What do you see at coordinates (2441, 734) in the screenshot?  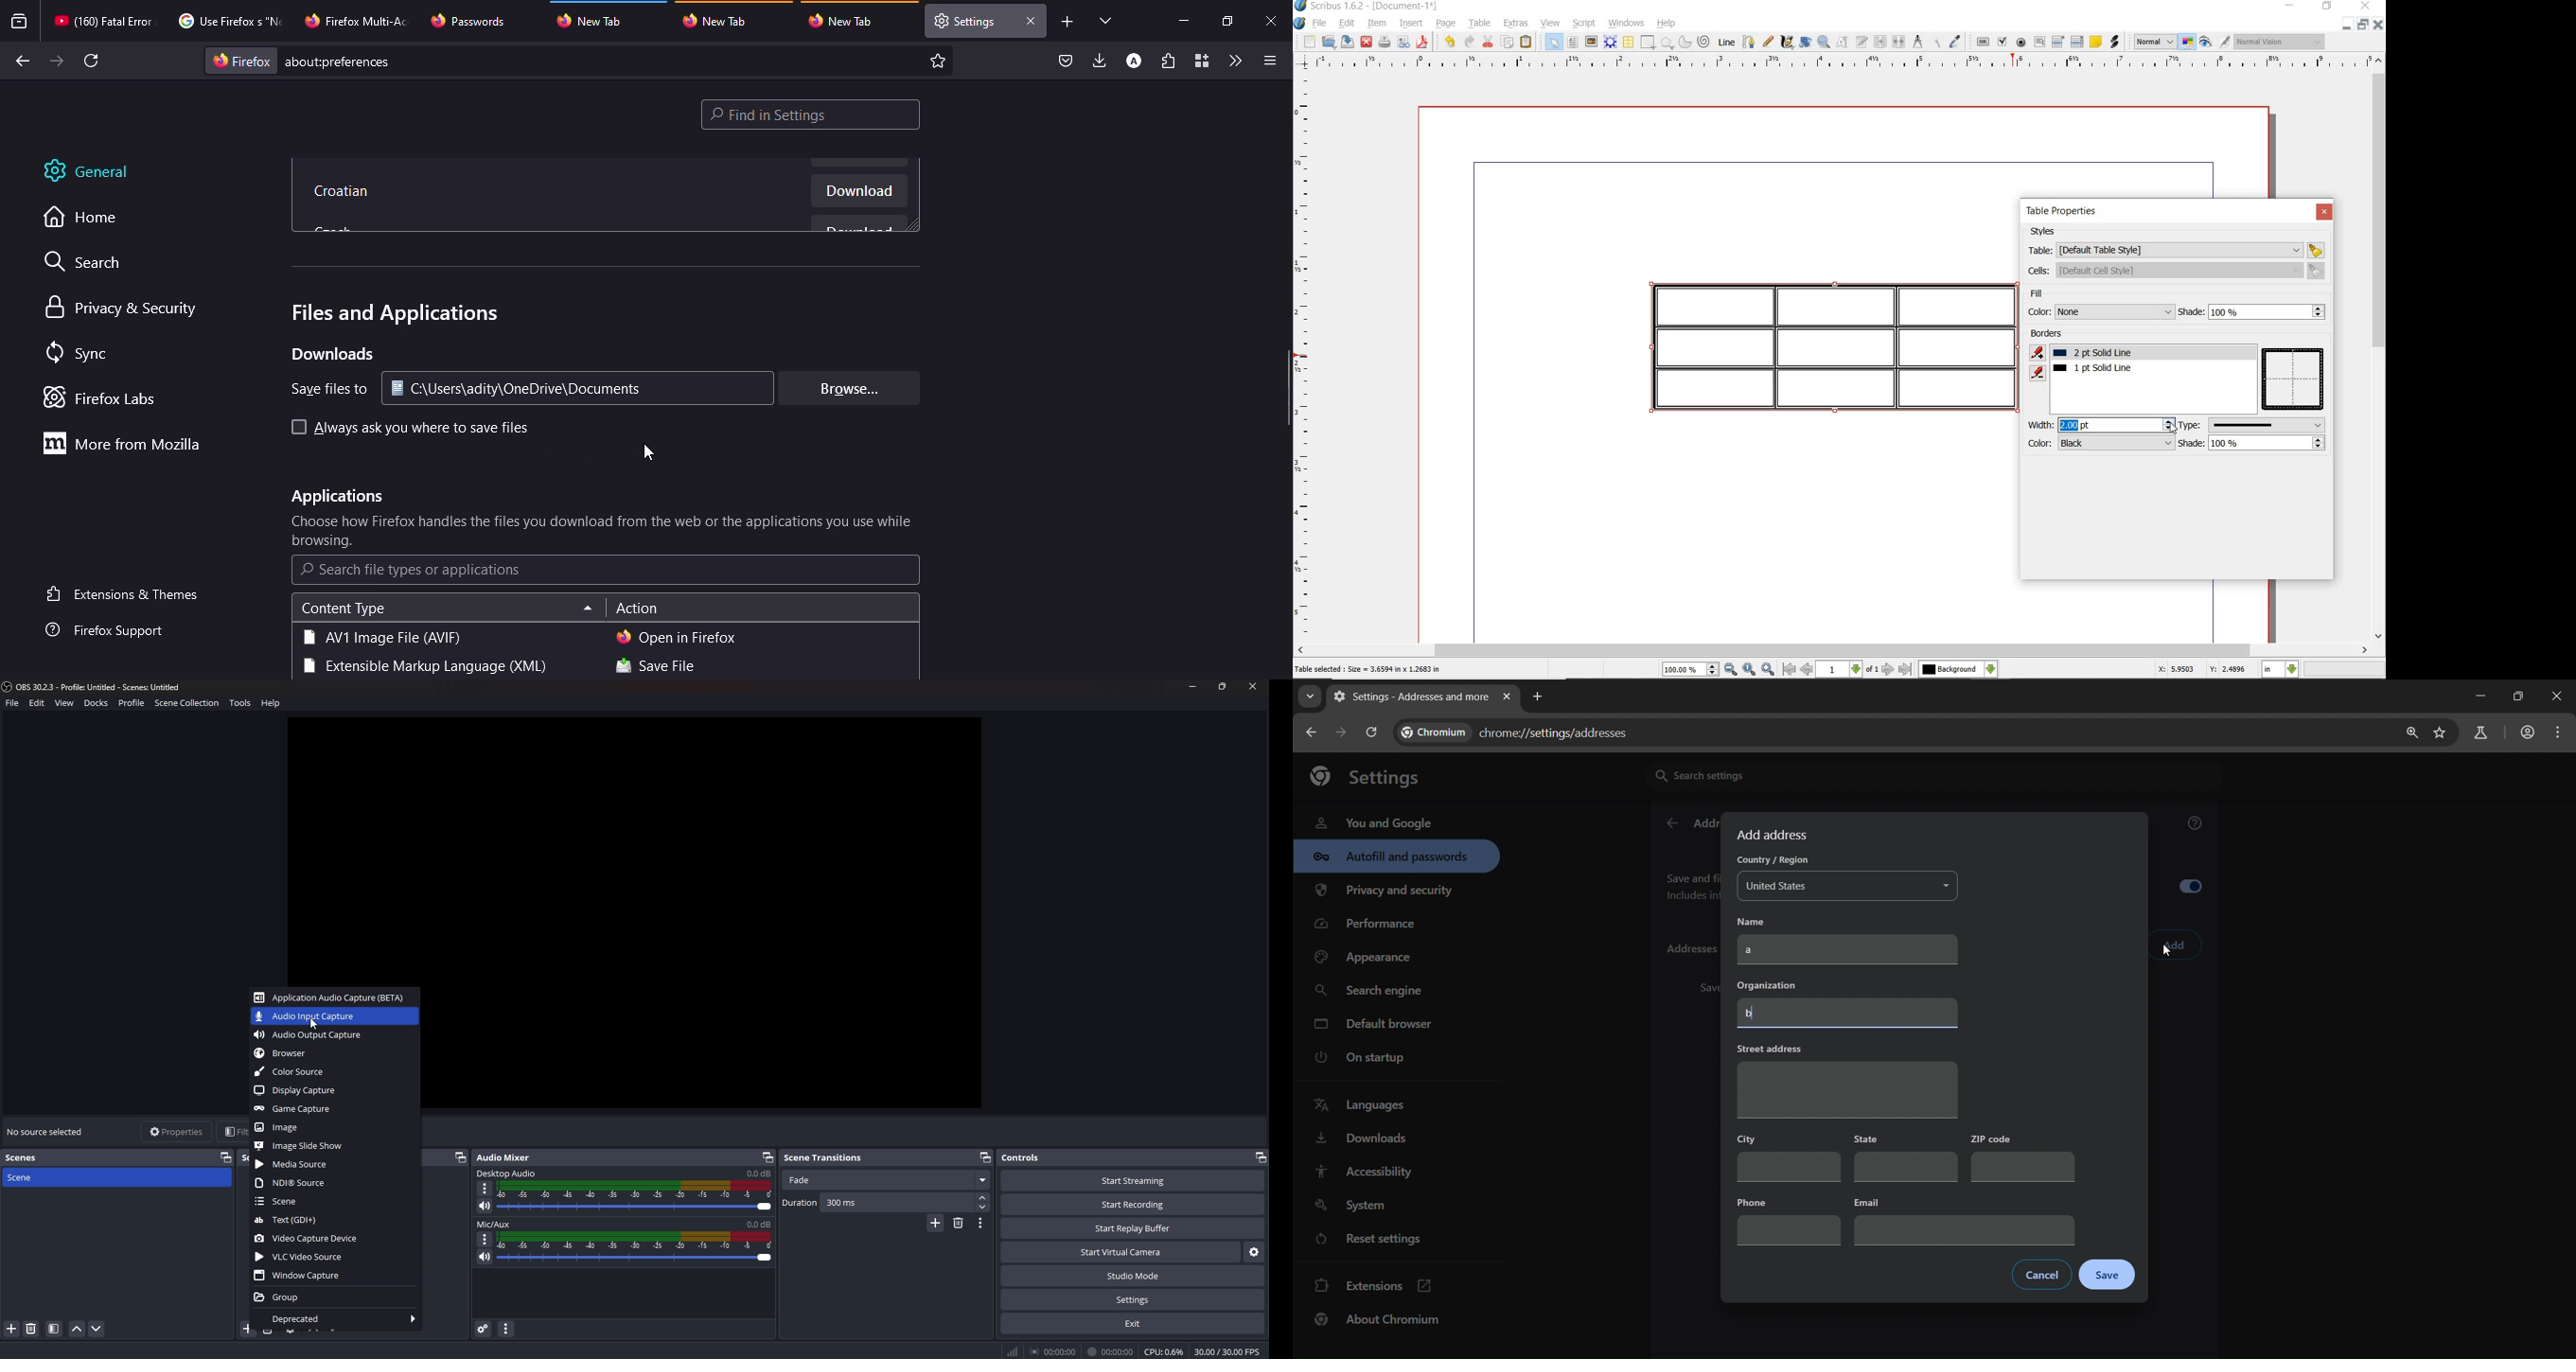 I see `bookmark page` at bounding box center [2441, 734].